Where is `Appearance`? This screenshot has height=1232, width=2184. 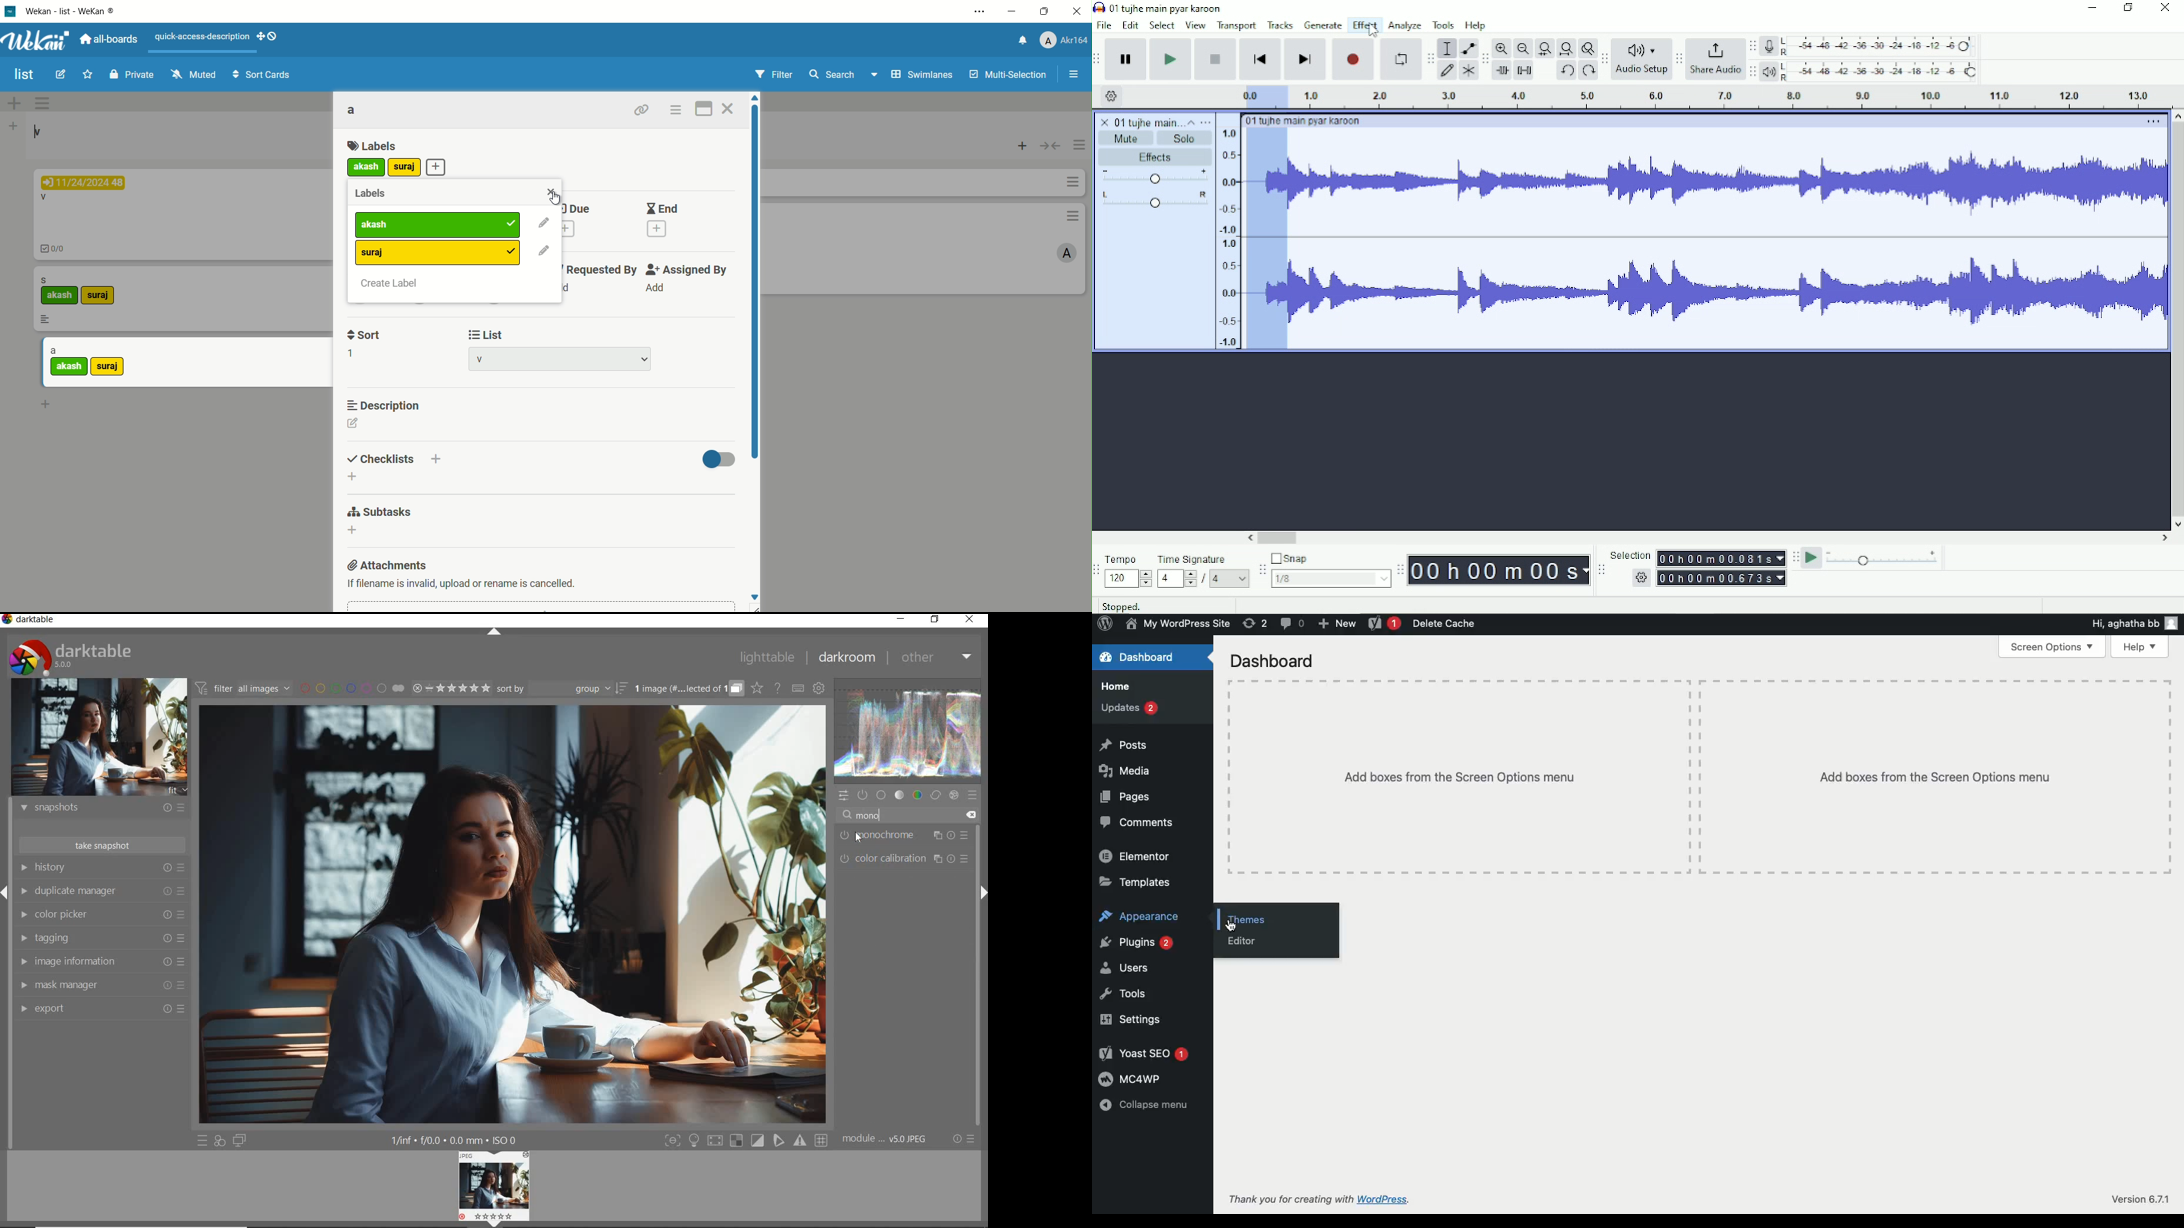
Appearance is located at coordinates (1142, 918).